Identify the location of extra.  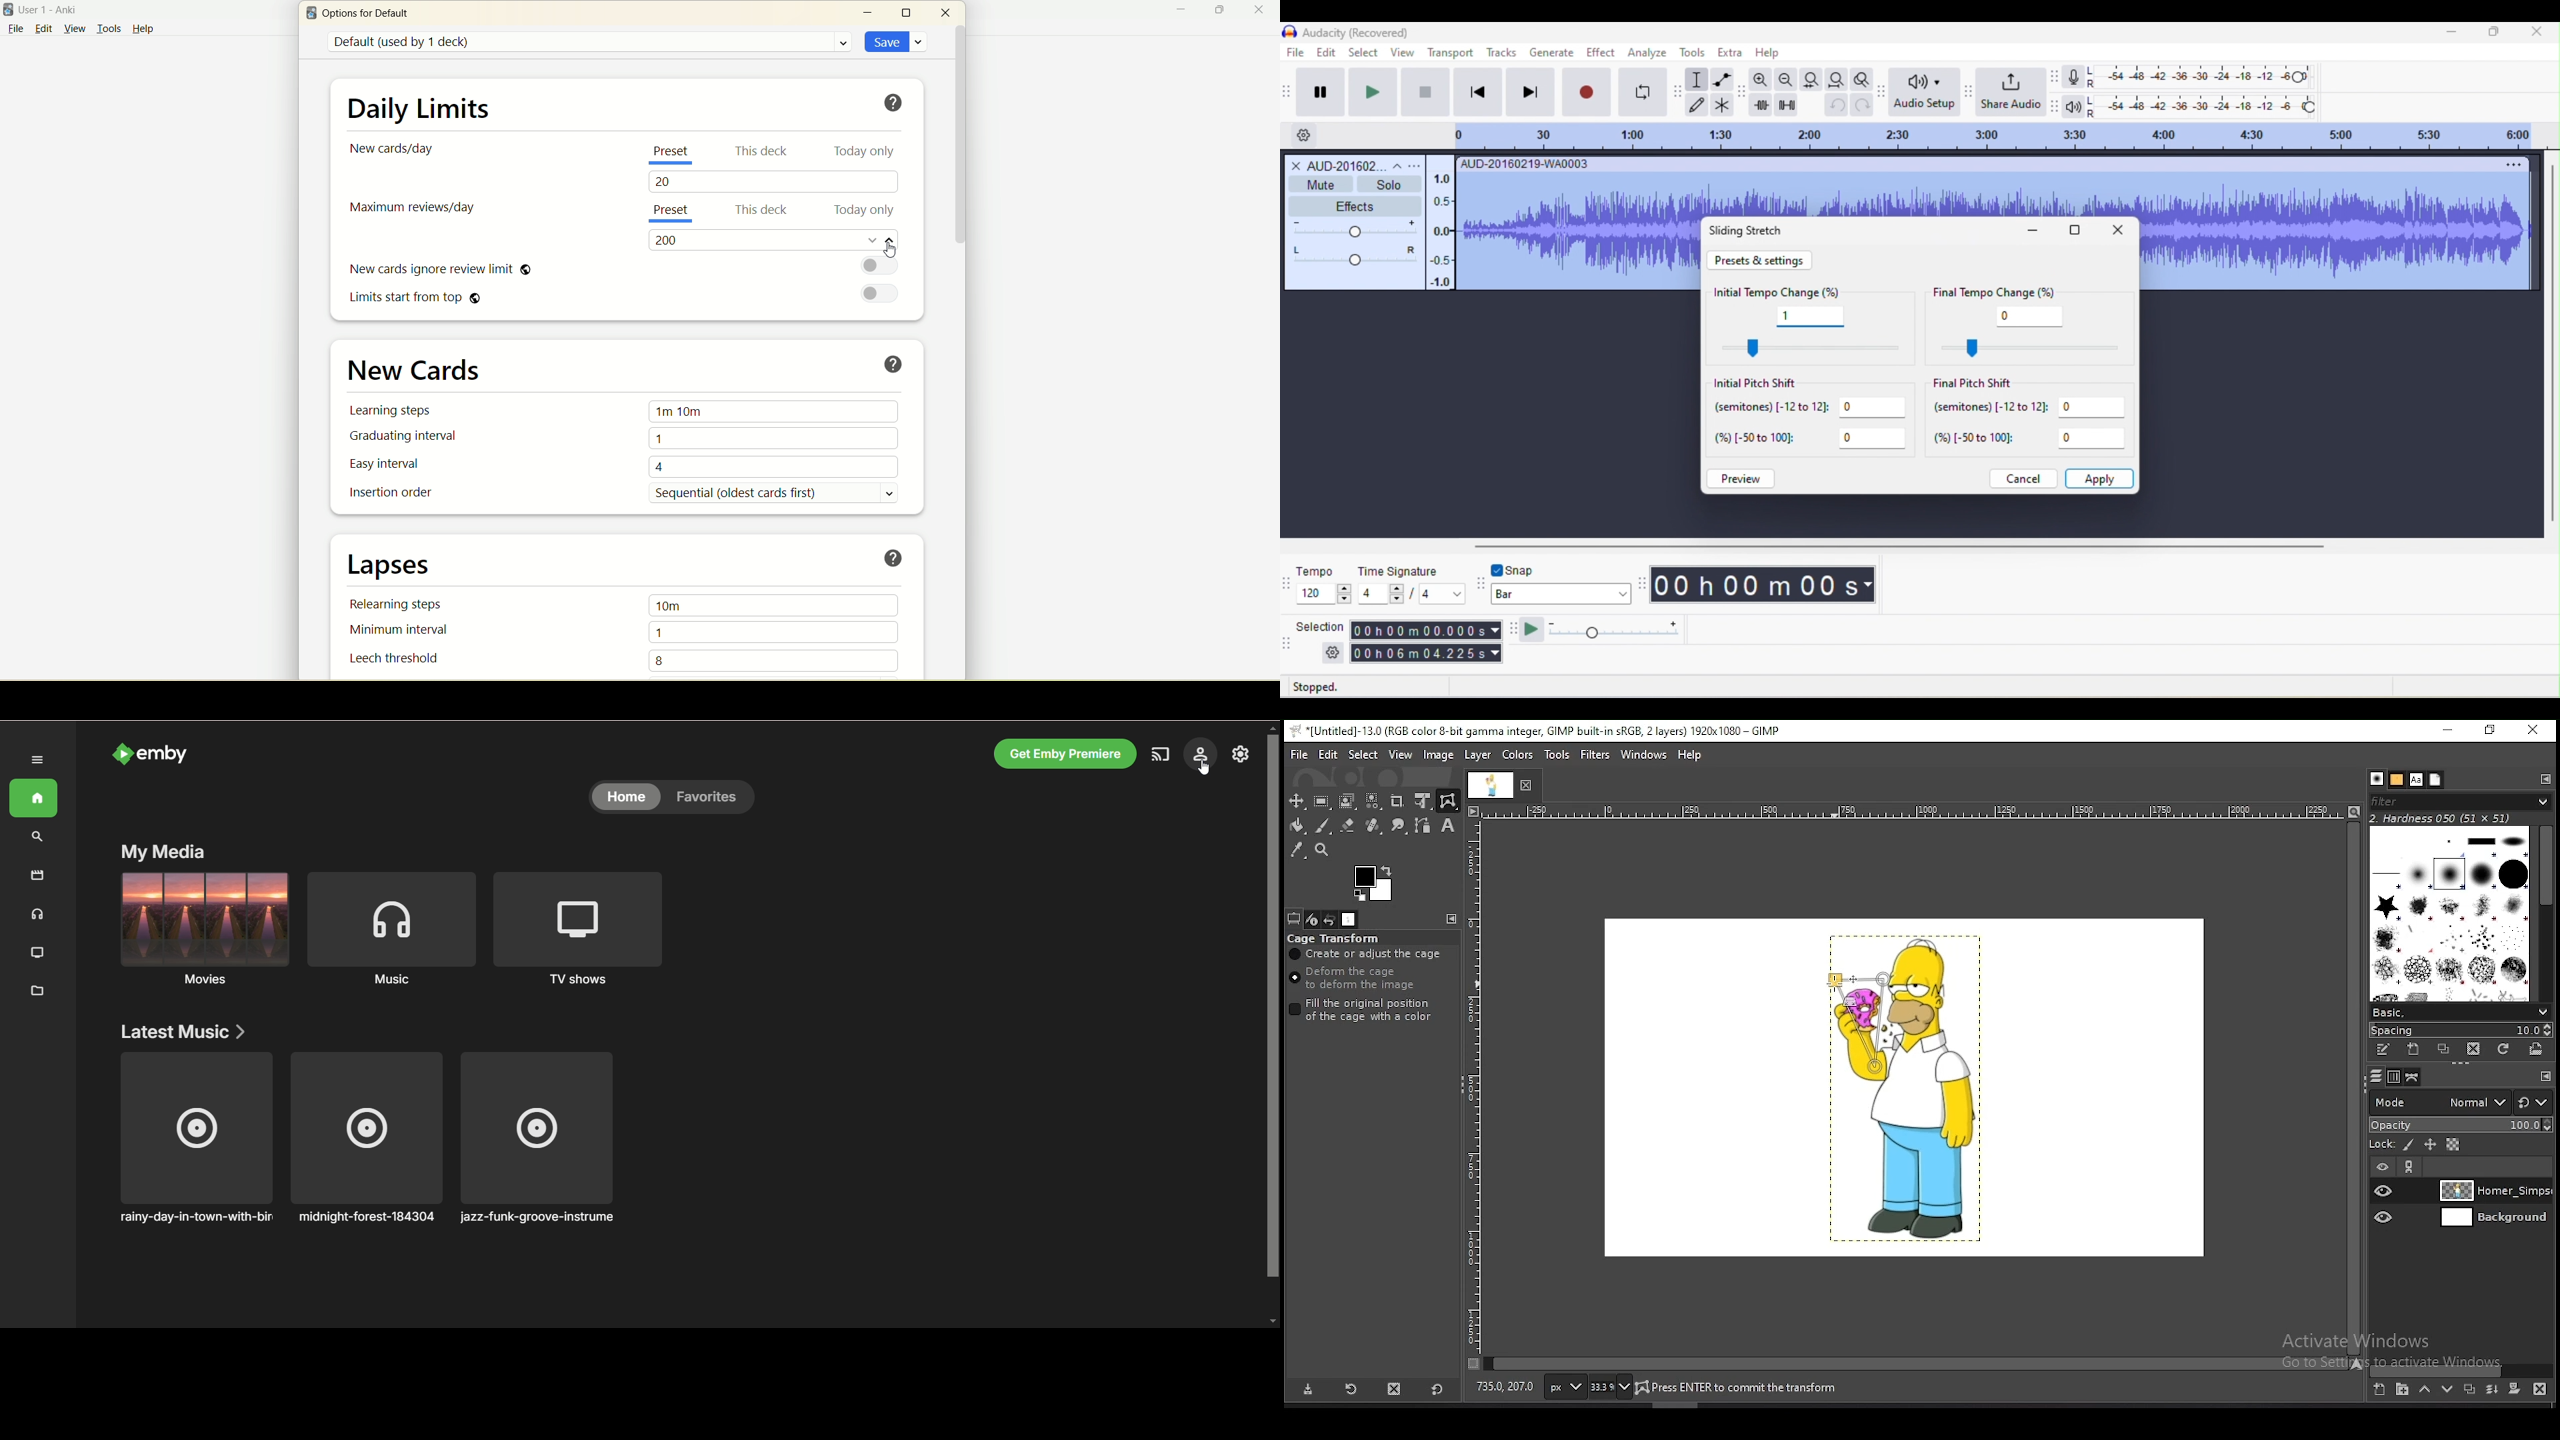
(1729, 55).